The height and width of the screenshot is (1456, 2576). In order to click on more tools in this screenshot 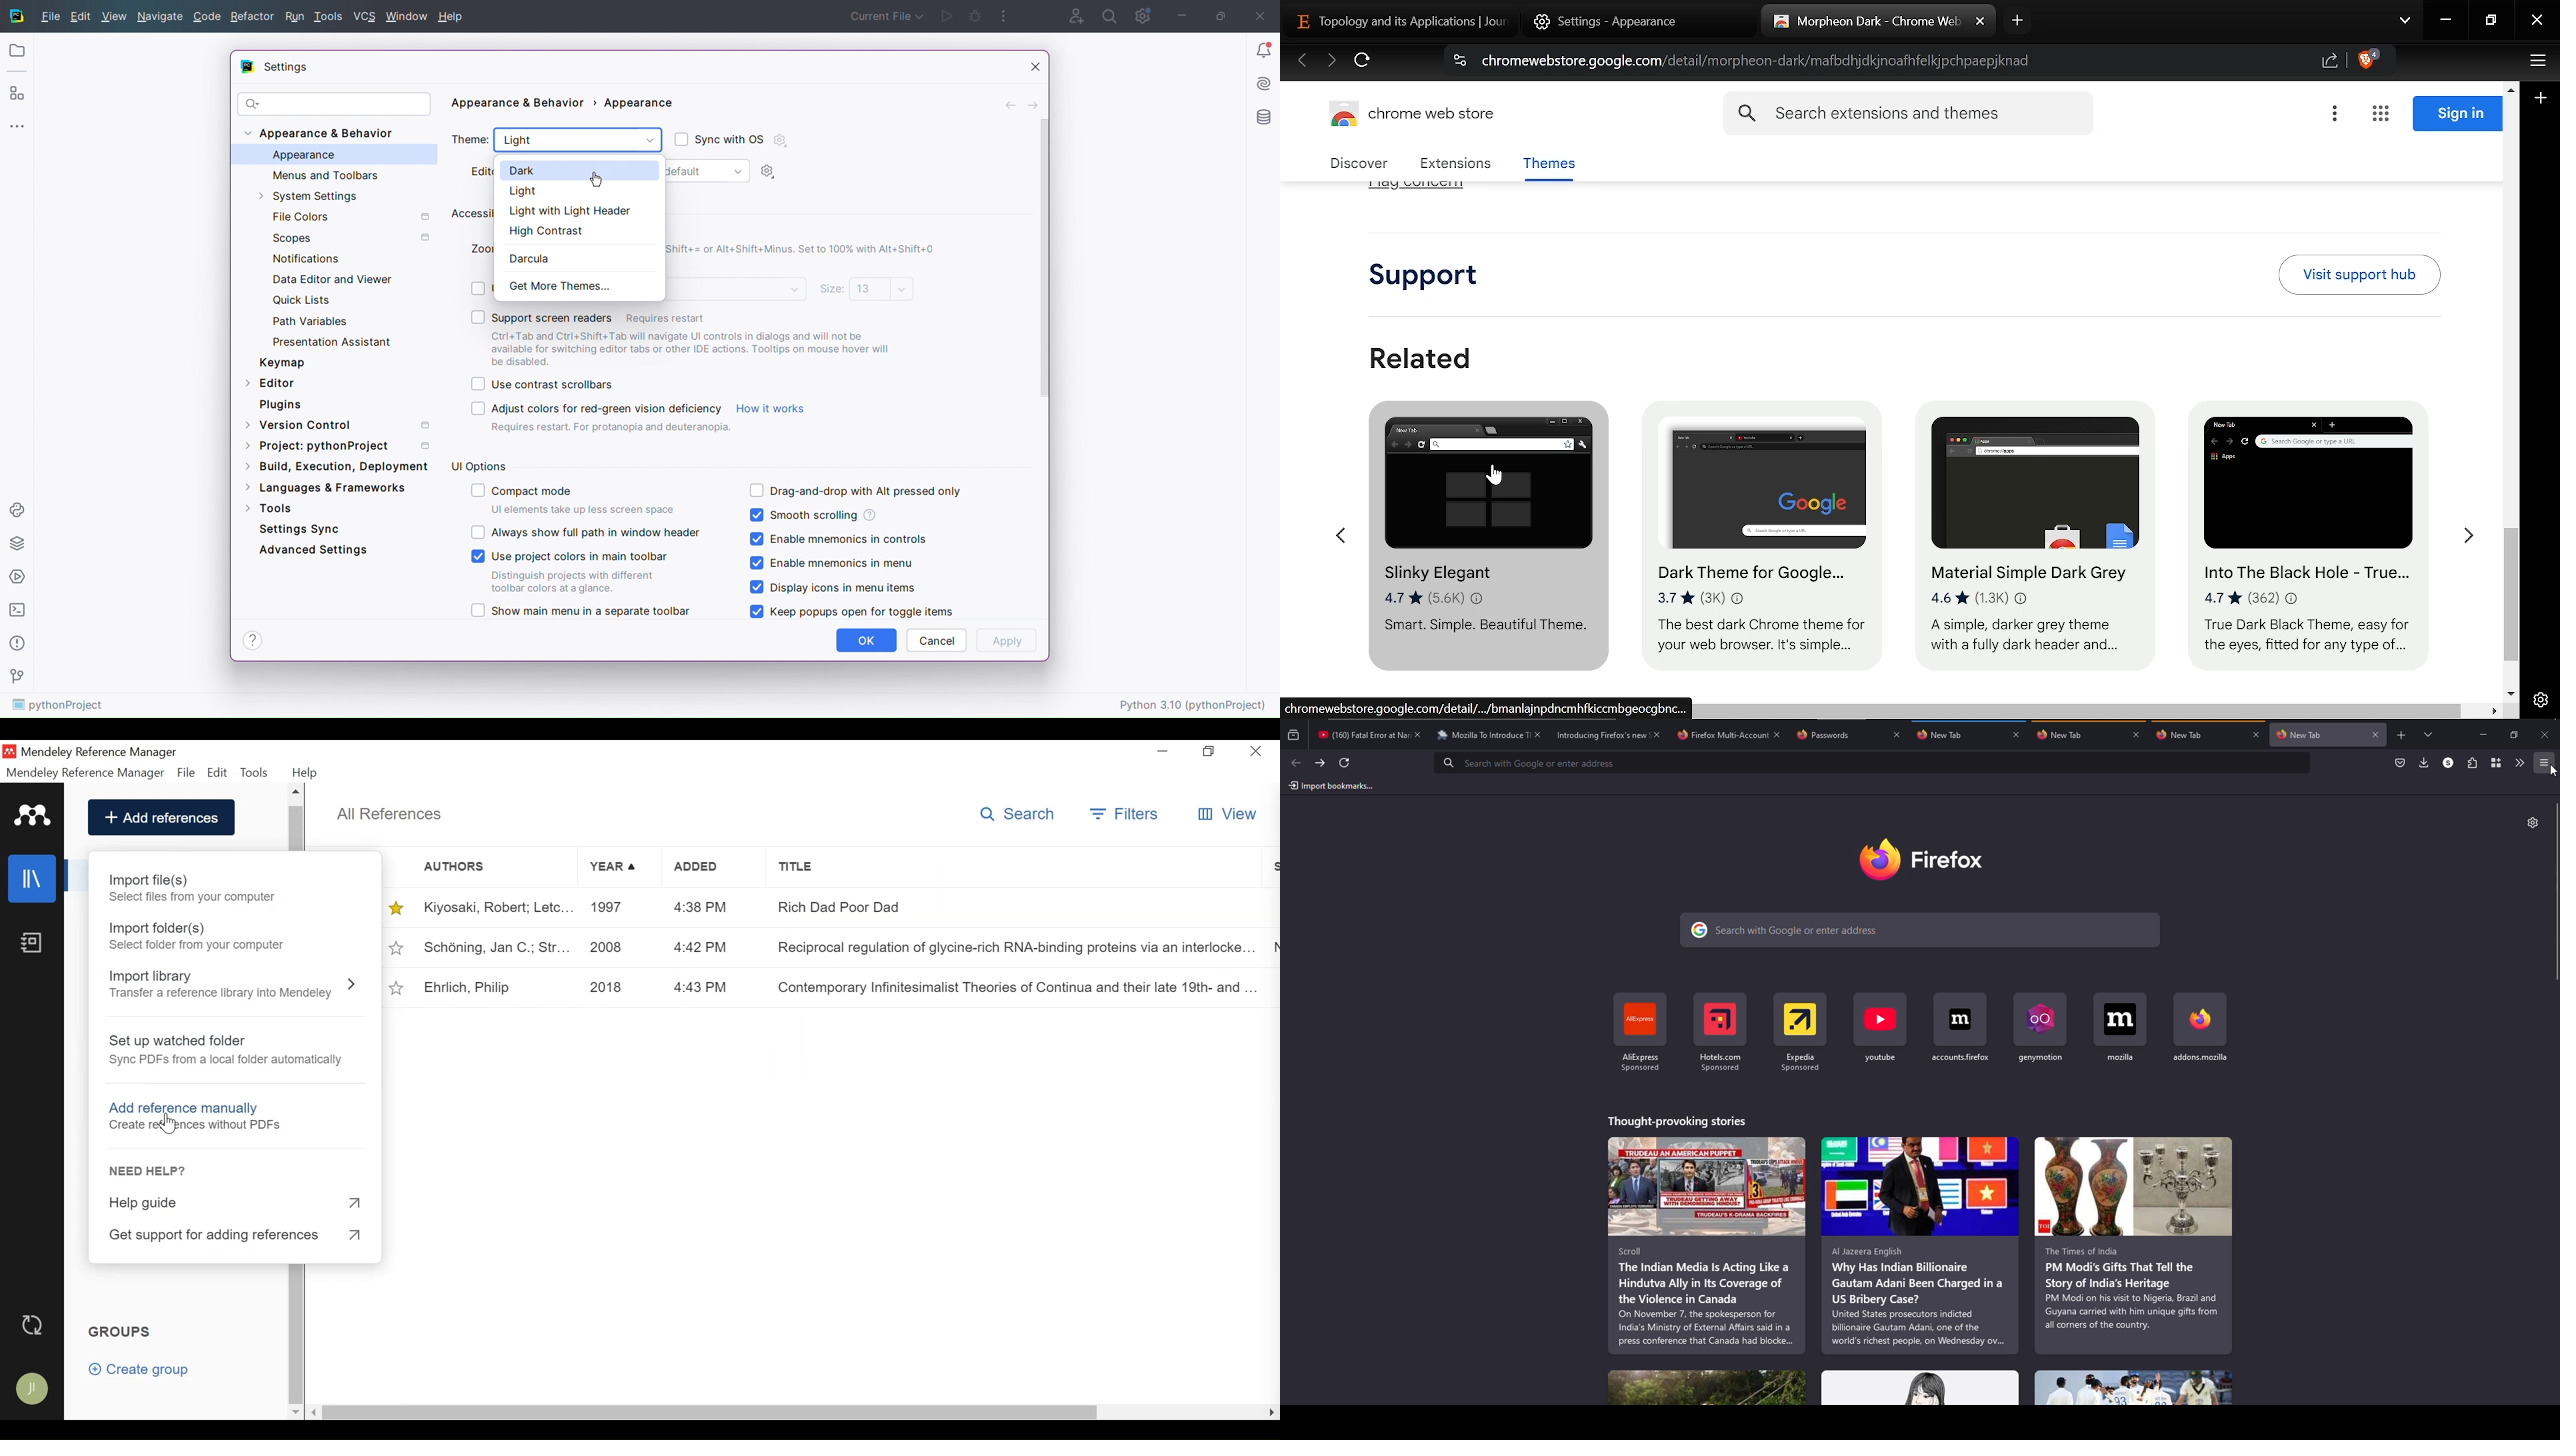, I will do `click(2519, 763)`.